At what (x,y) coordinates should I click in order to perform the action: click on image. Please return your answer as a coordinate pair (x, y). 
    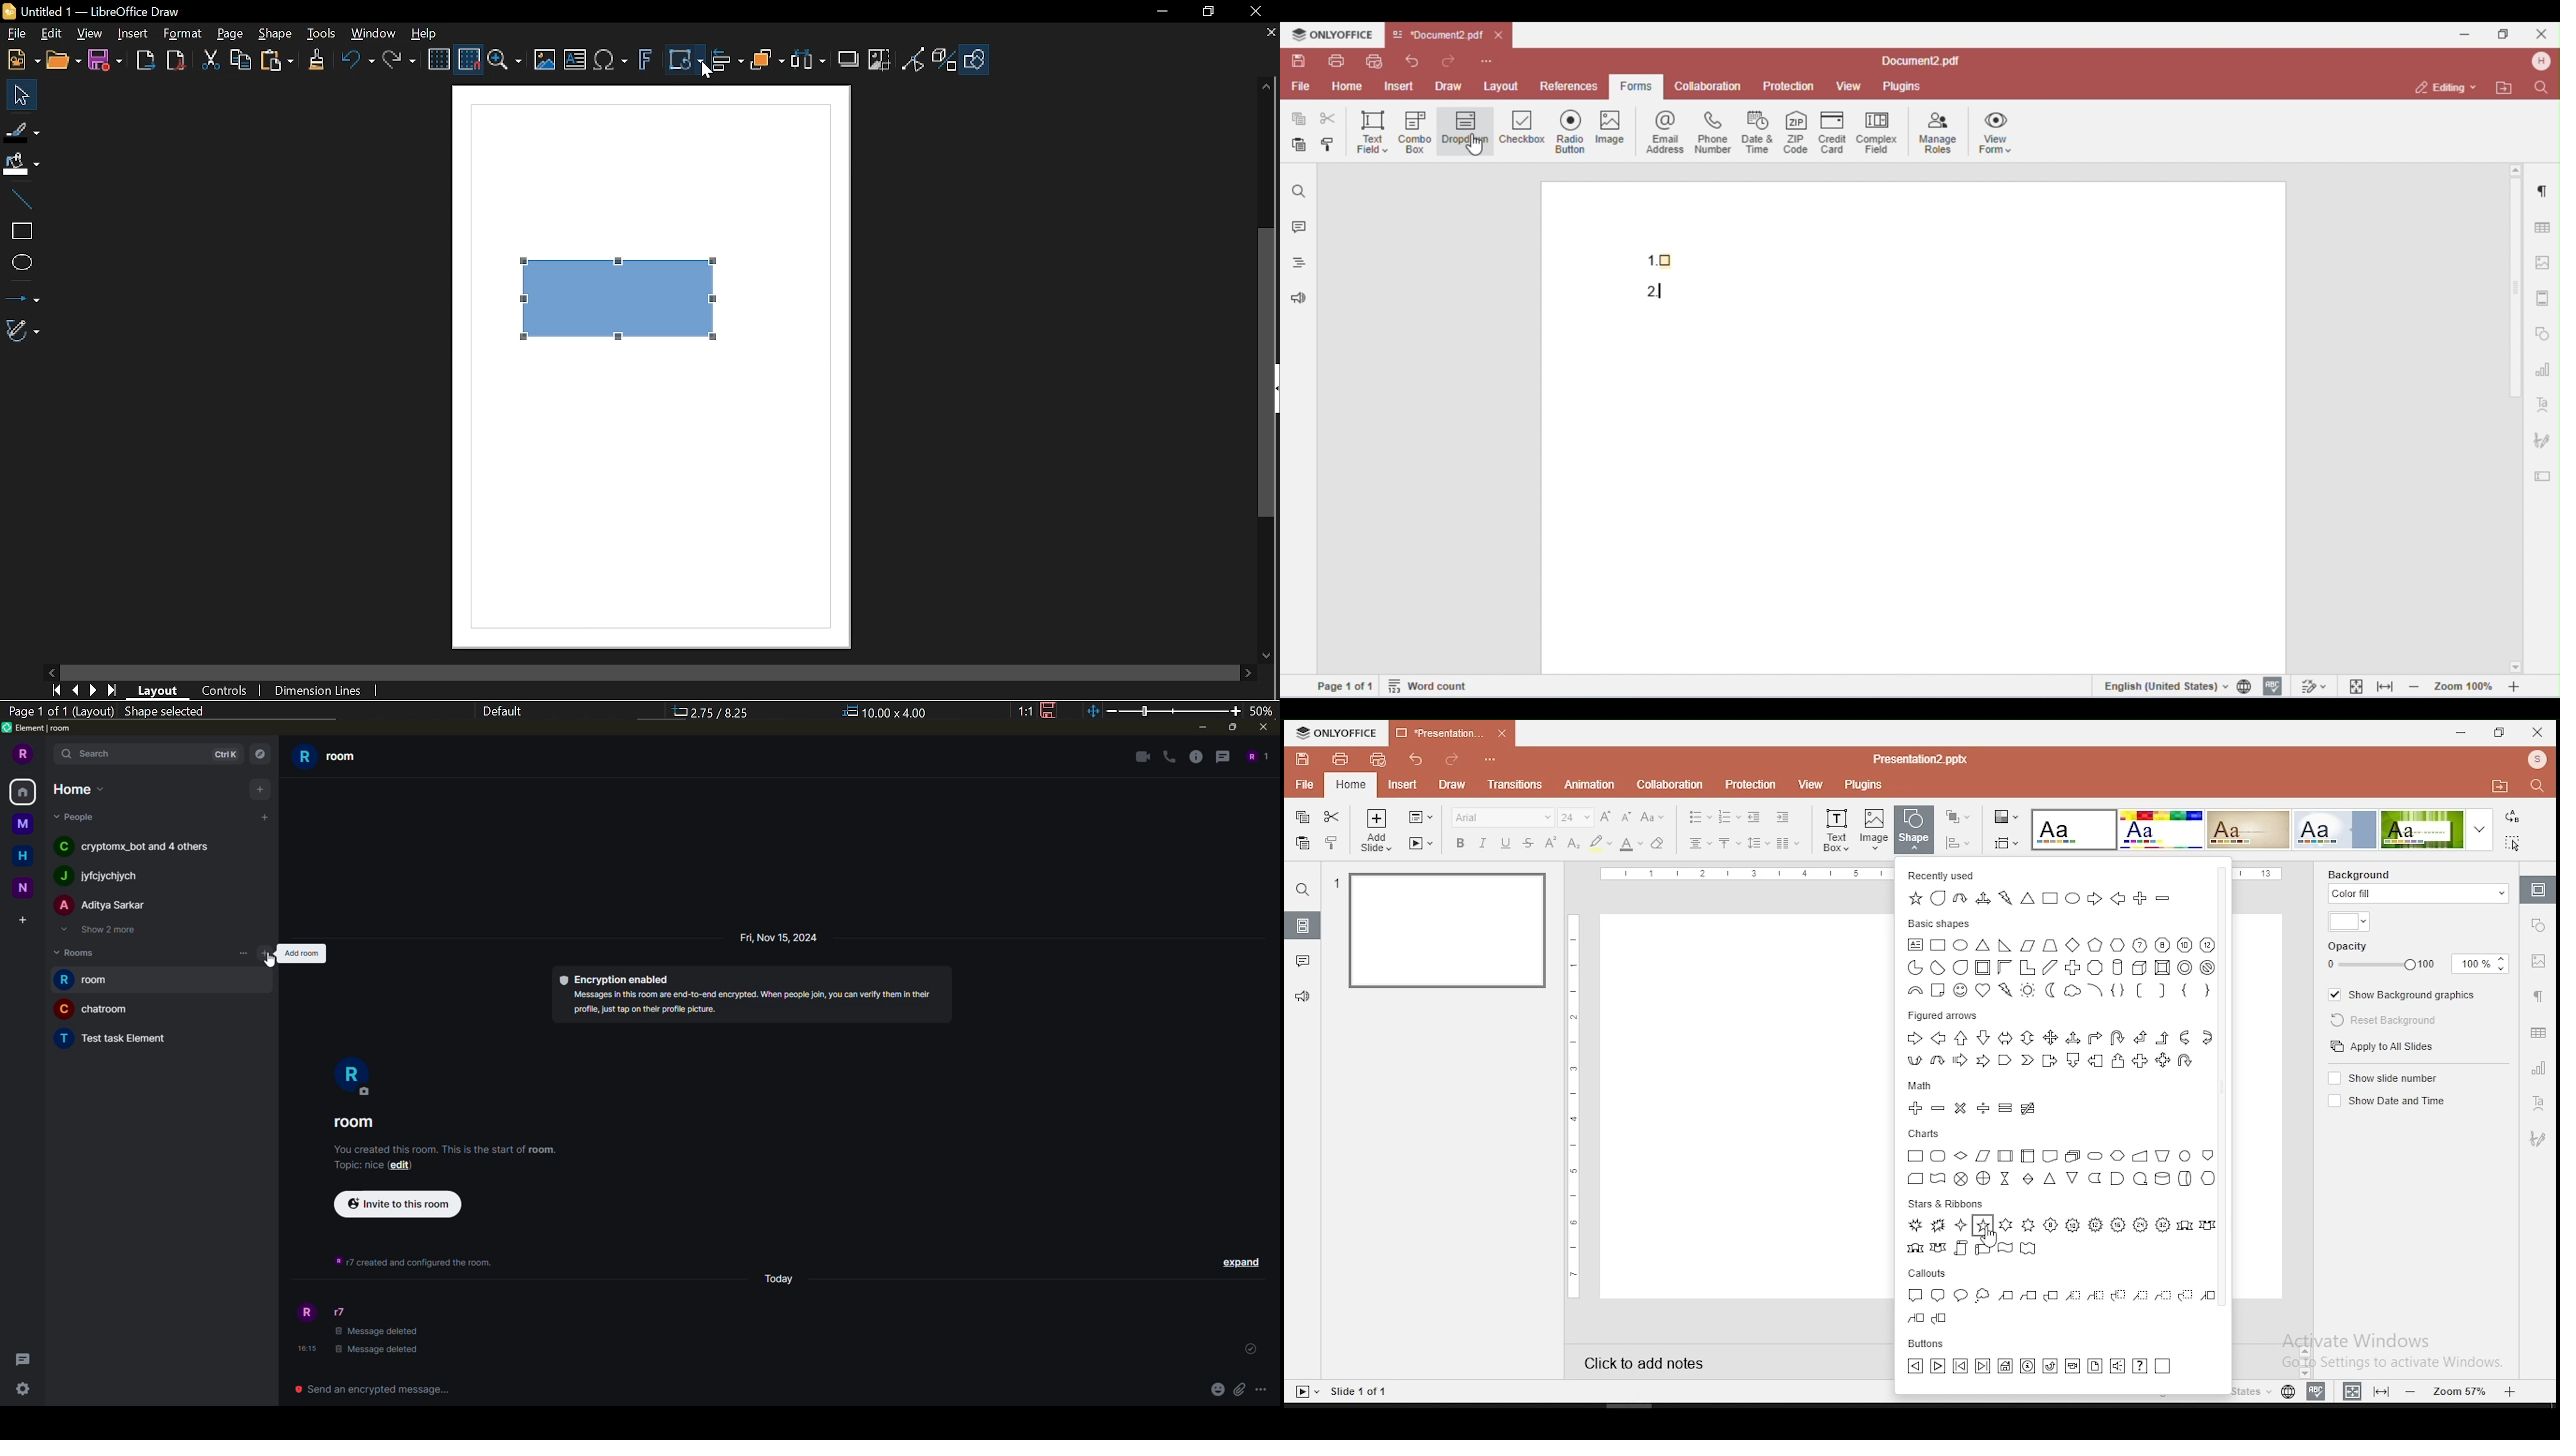
    Looking at the image, I should click on (1875, 829).